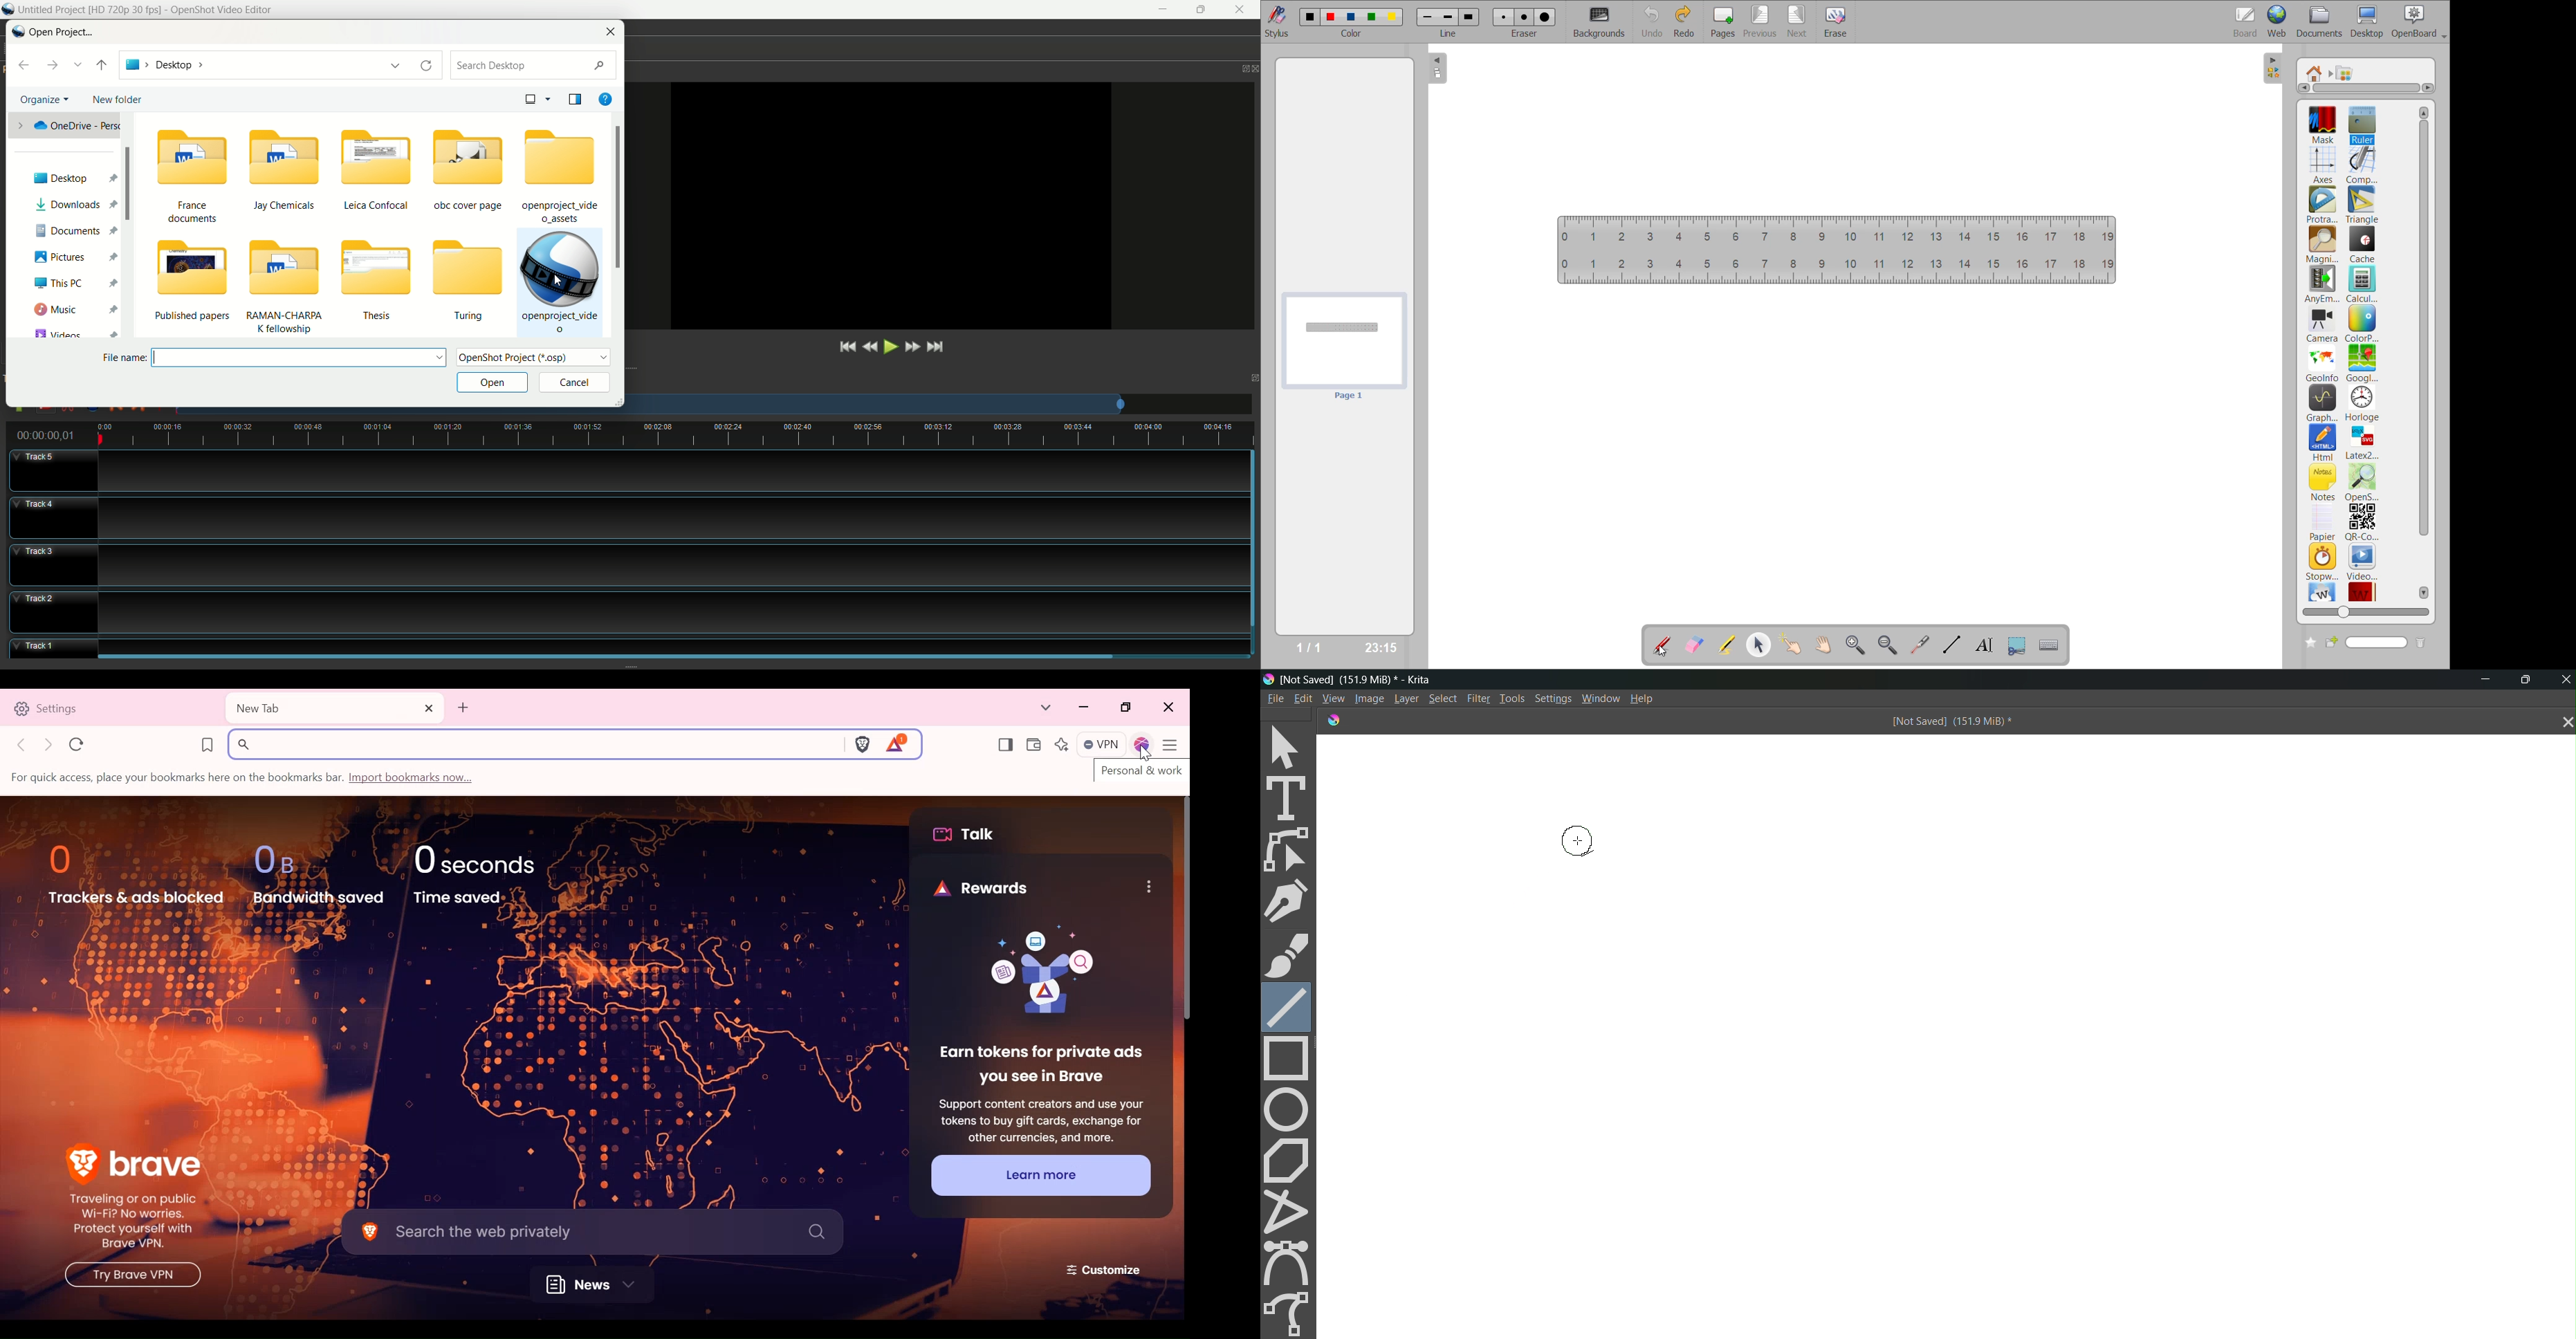 This screenshot has height=1344, width=2576. I want to click on applications, so click(2349, 73).